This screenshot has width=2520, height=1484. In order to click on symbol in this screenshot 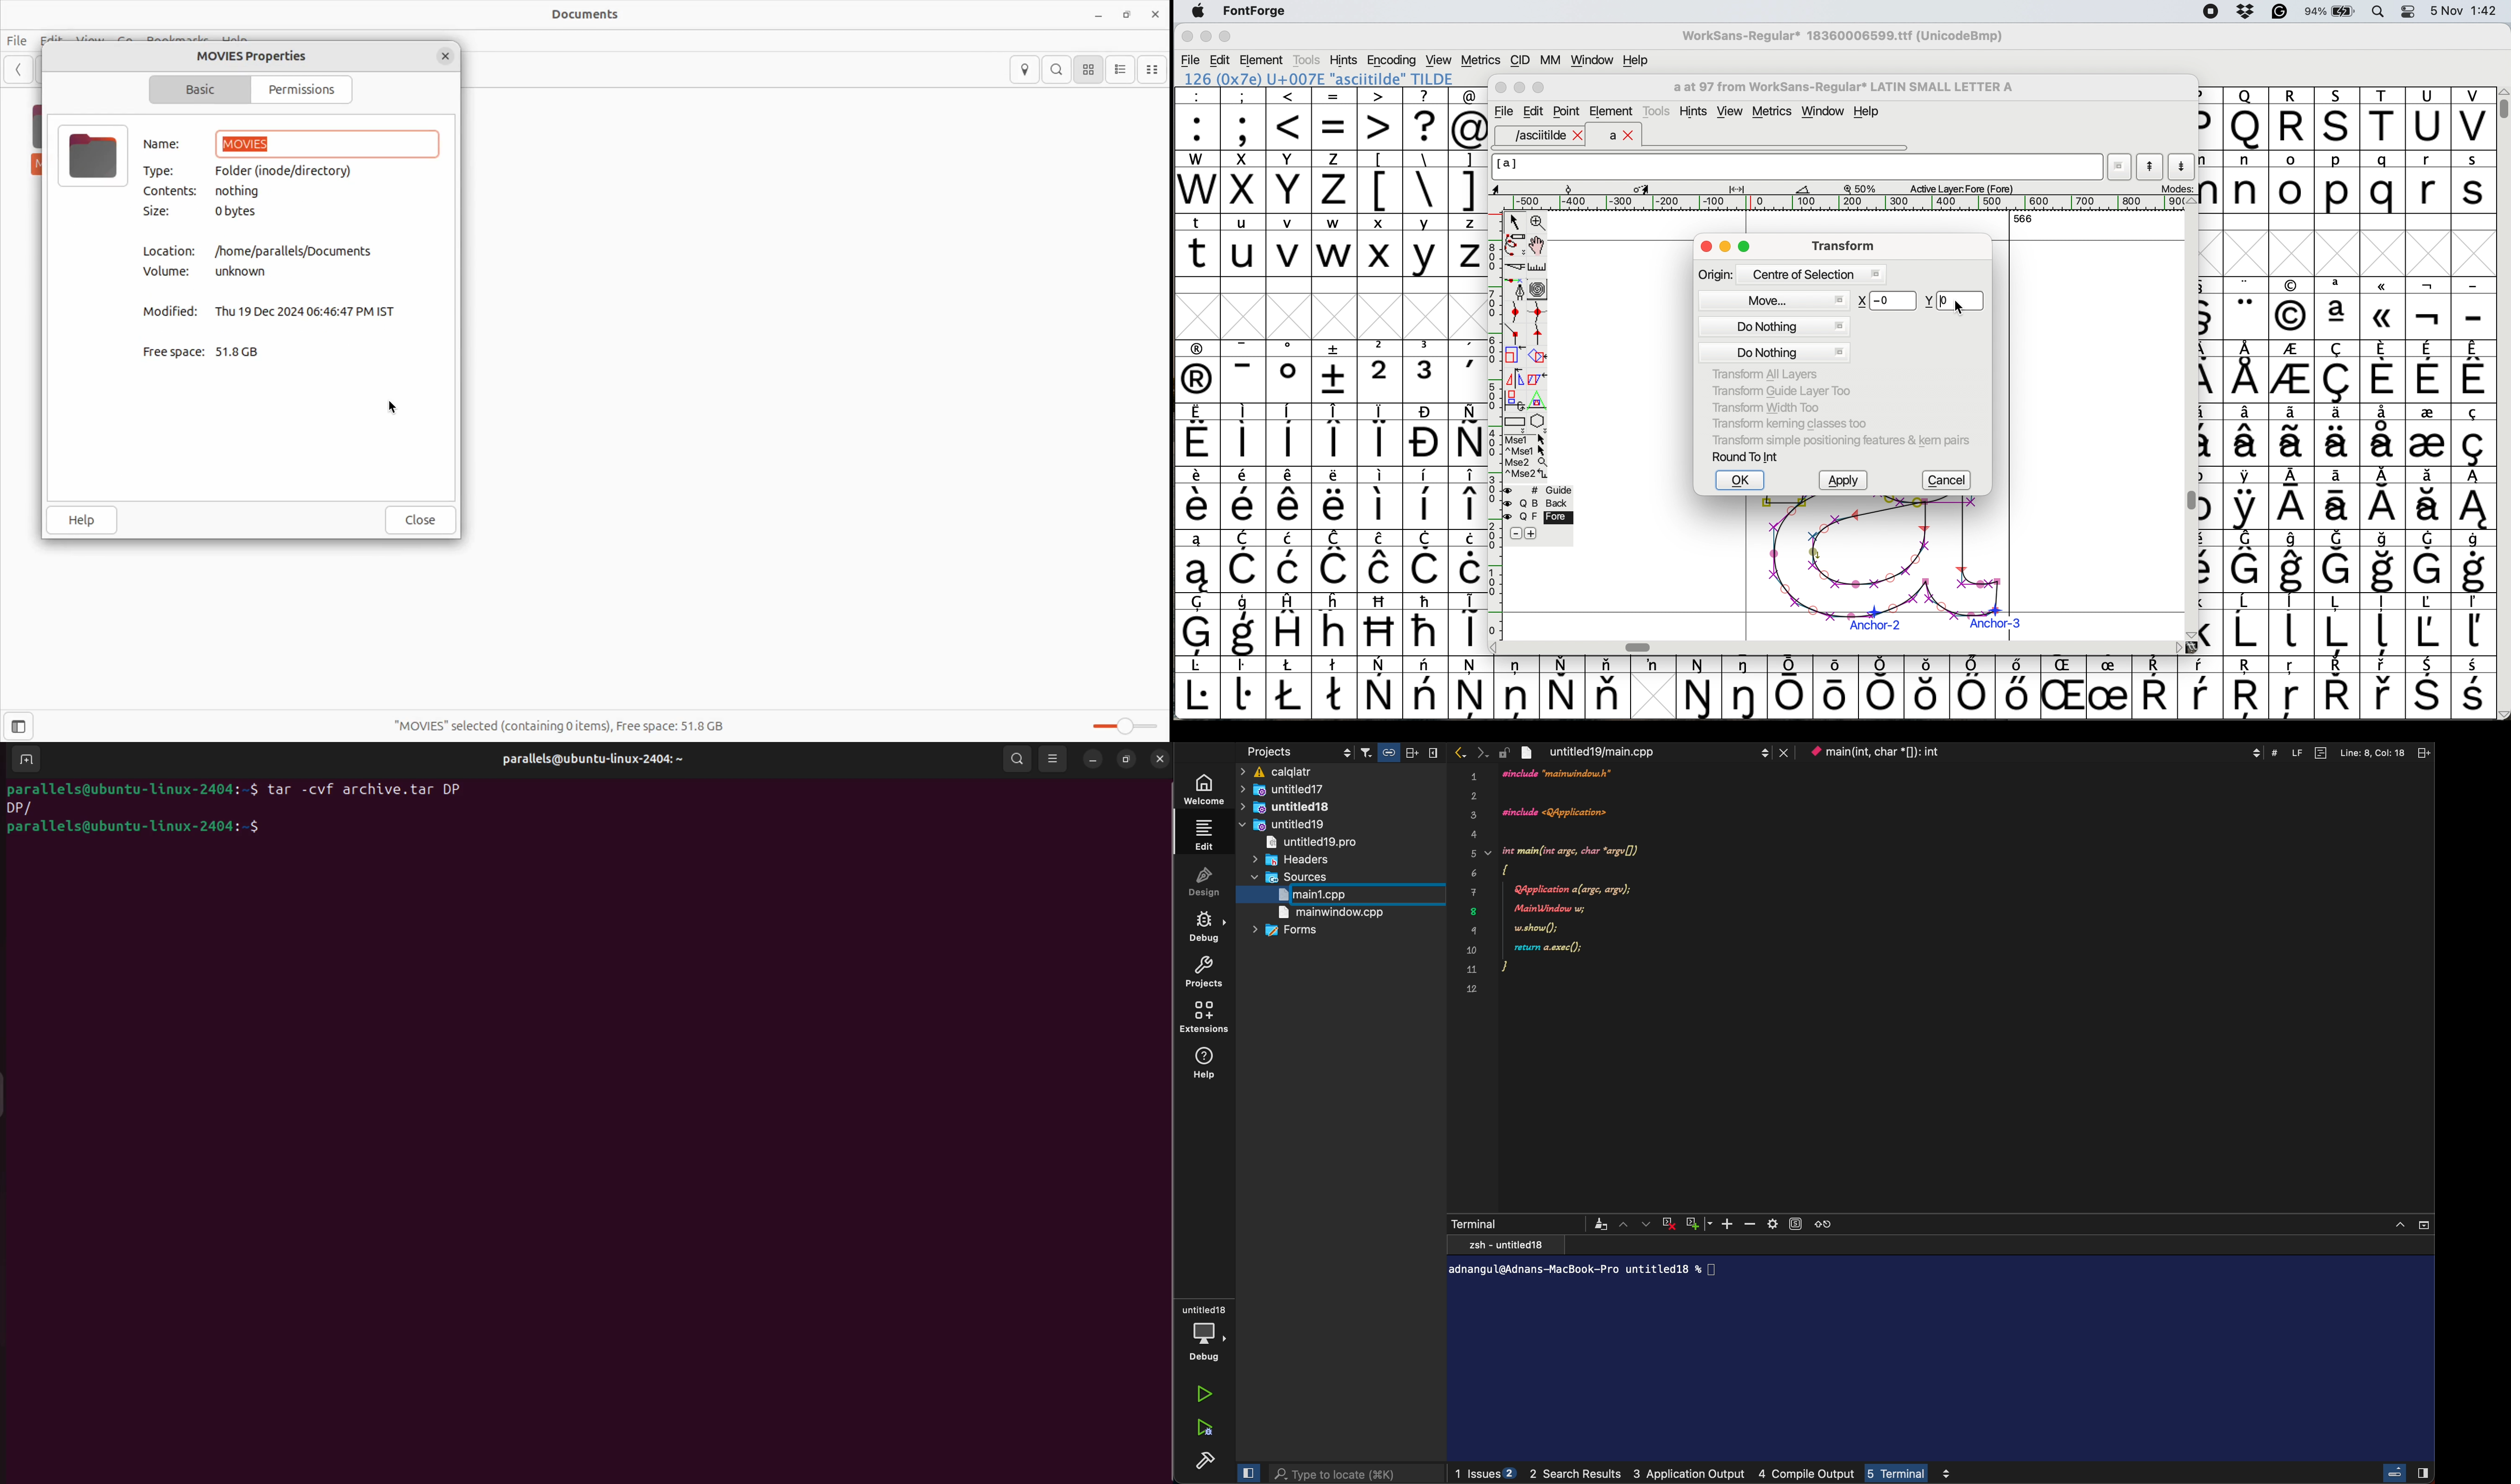, I will do `click(2247, 372)`.